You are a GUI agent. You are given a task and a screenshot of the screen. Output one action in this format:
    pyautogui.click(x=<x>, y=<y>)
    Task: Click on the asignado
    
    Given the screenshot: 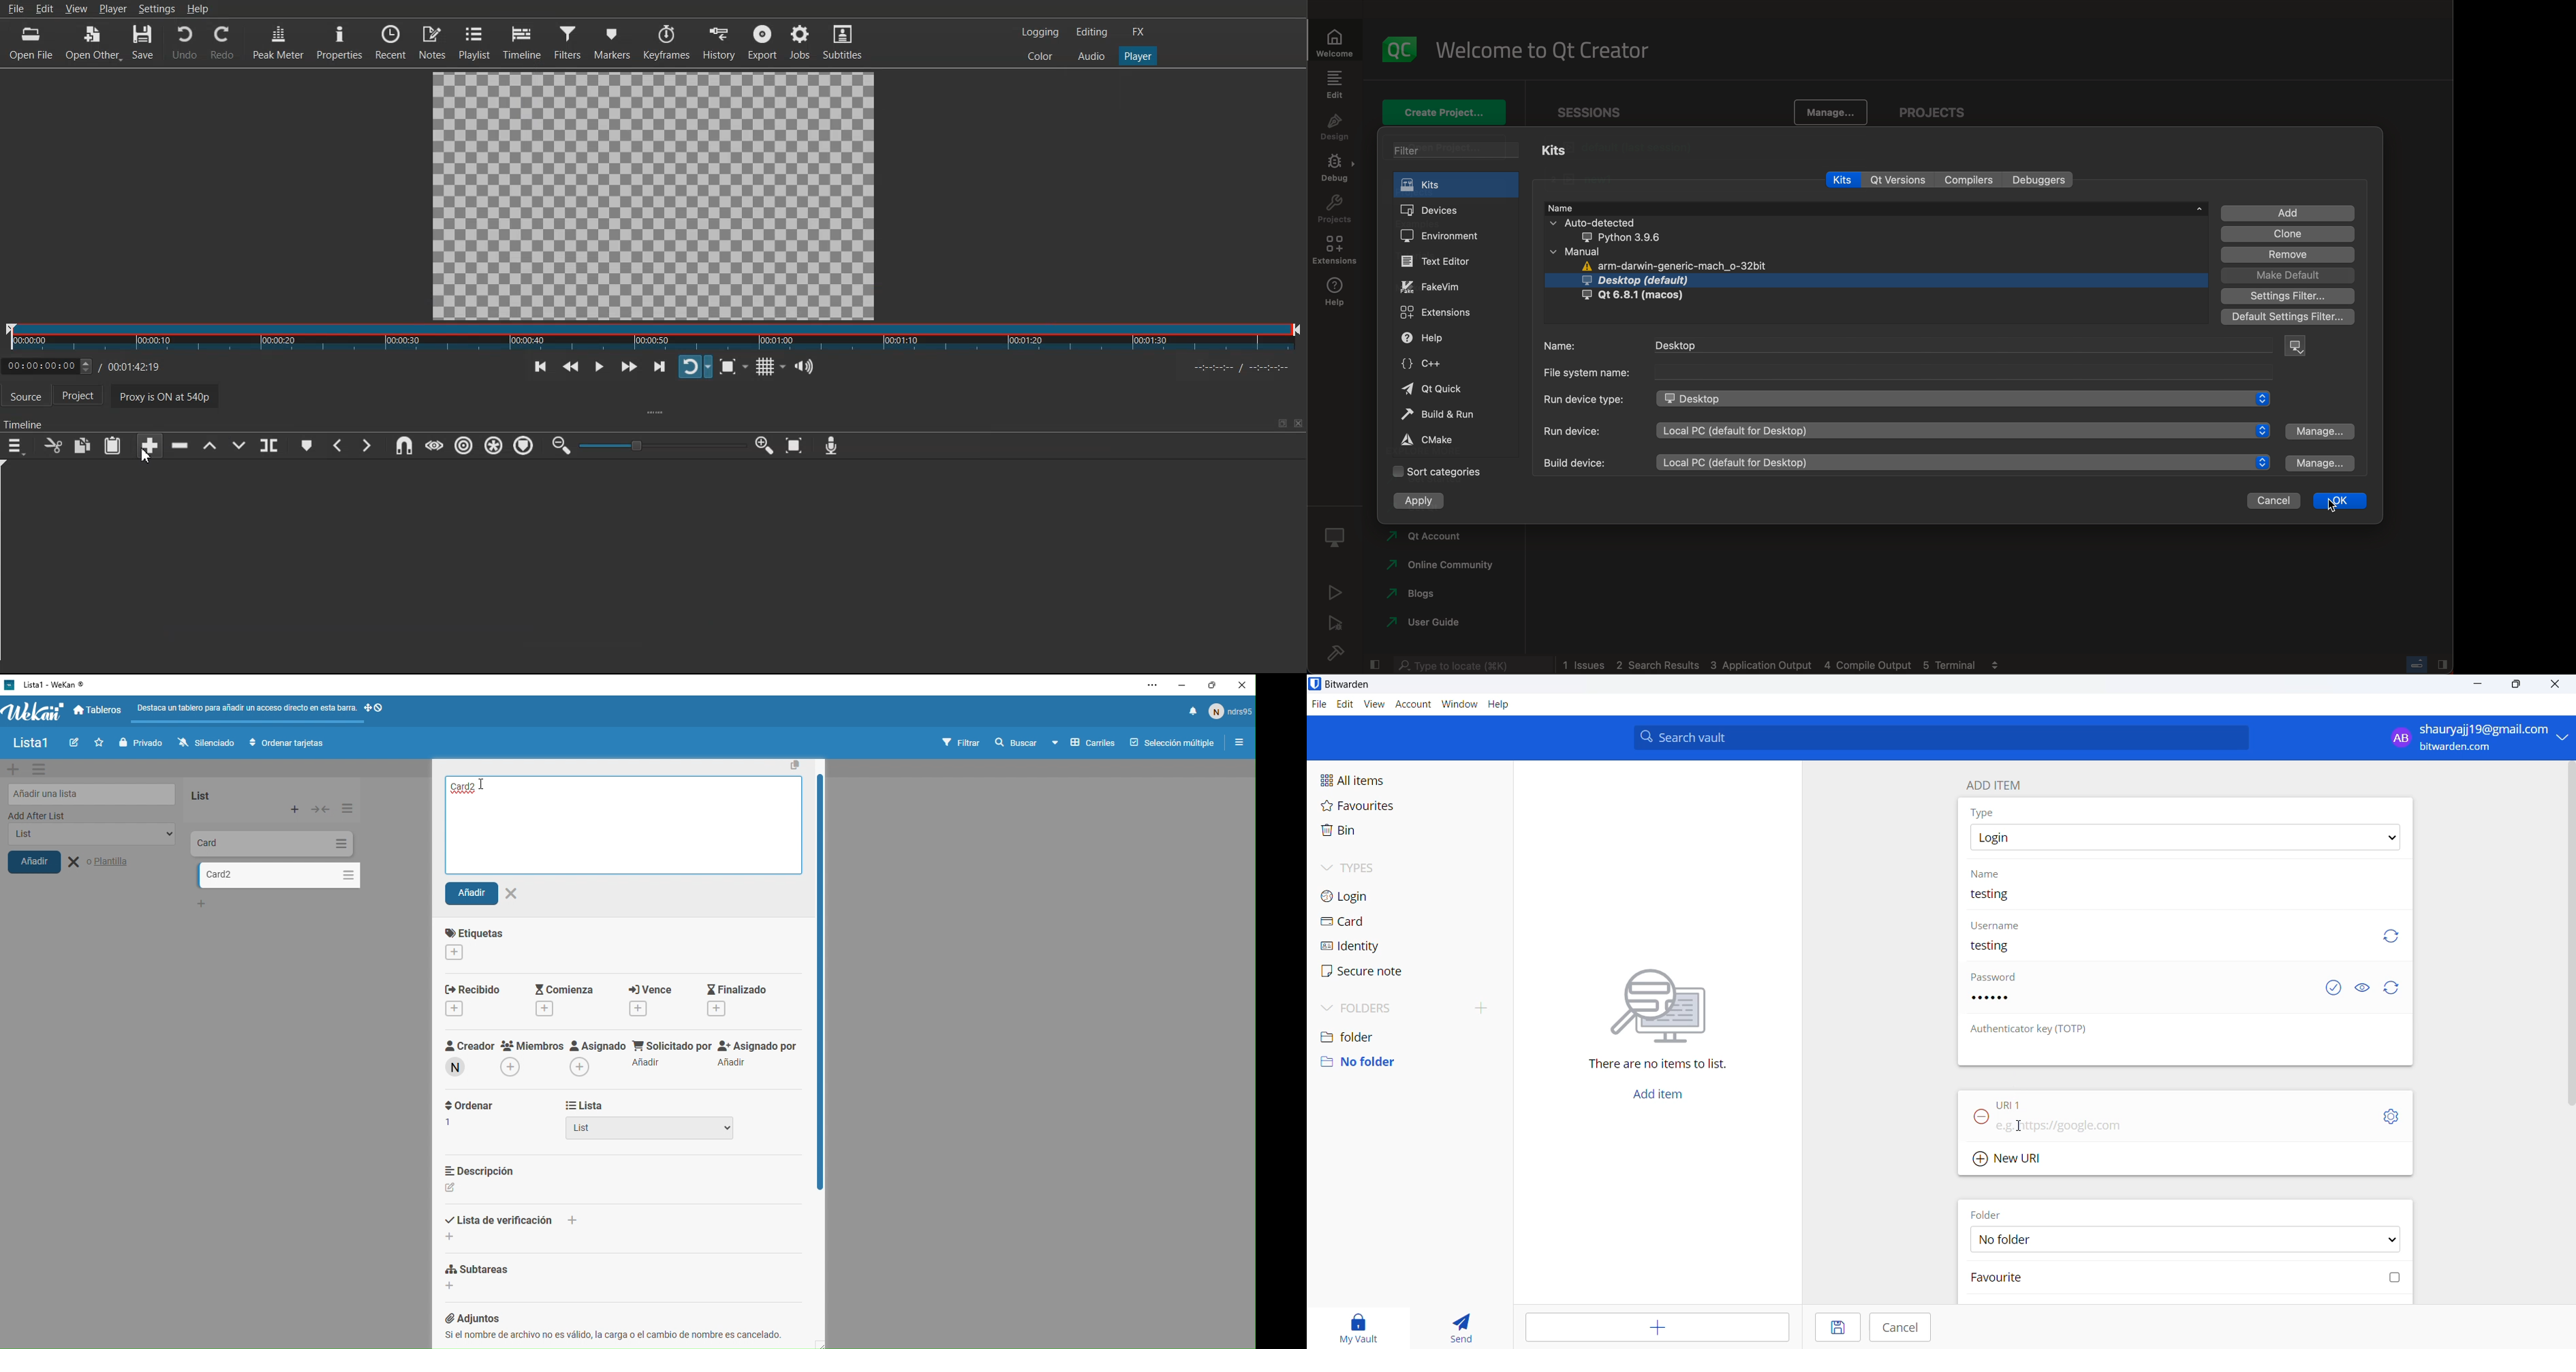 What is the action you would take?
    pyautogui.click(x=595, y=1052)
    